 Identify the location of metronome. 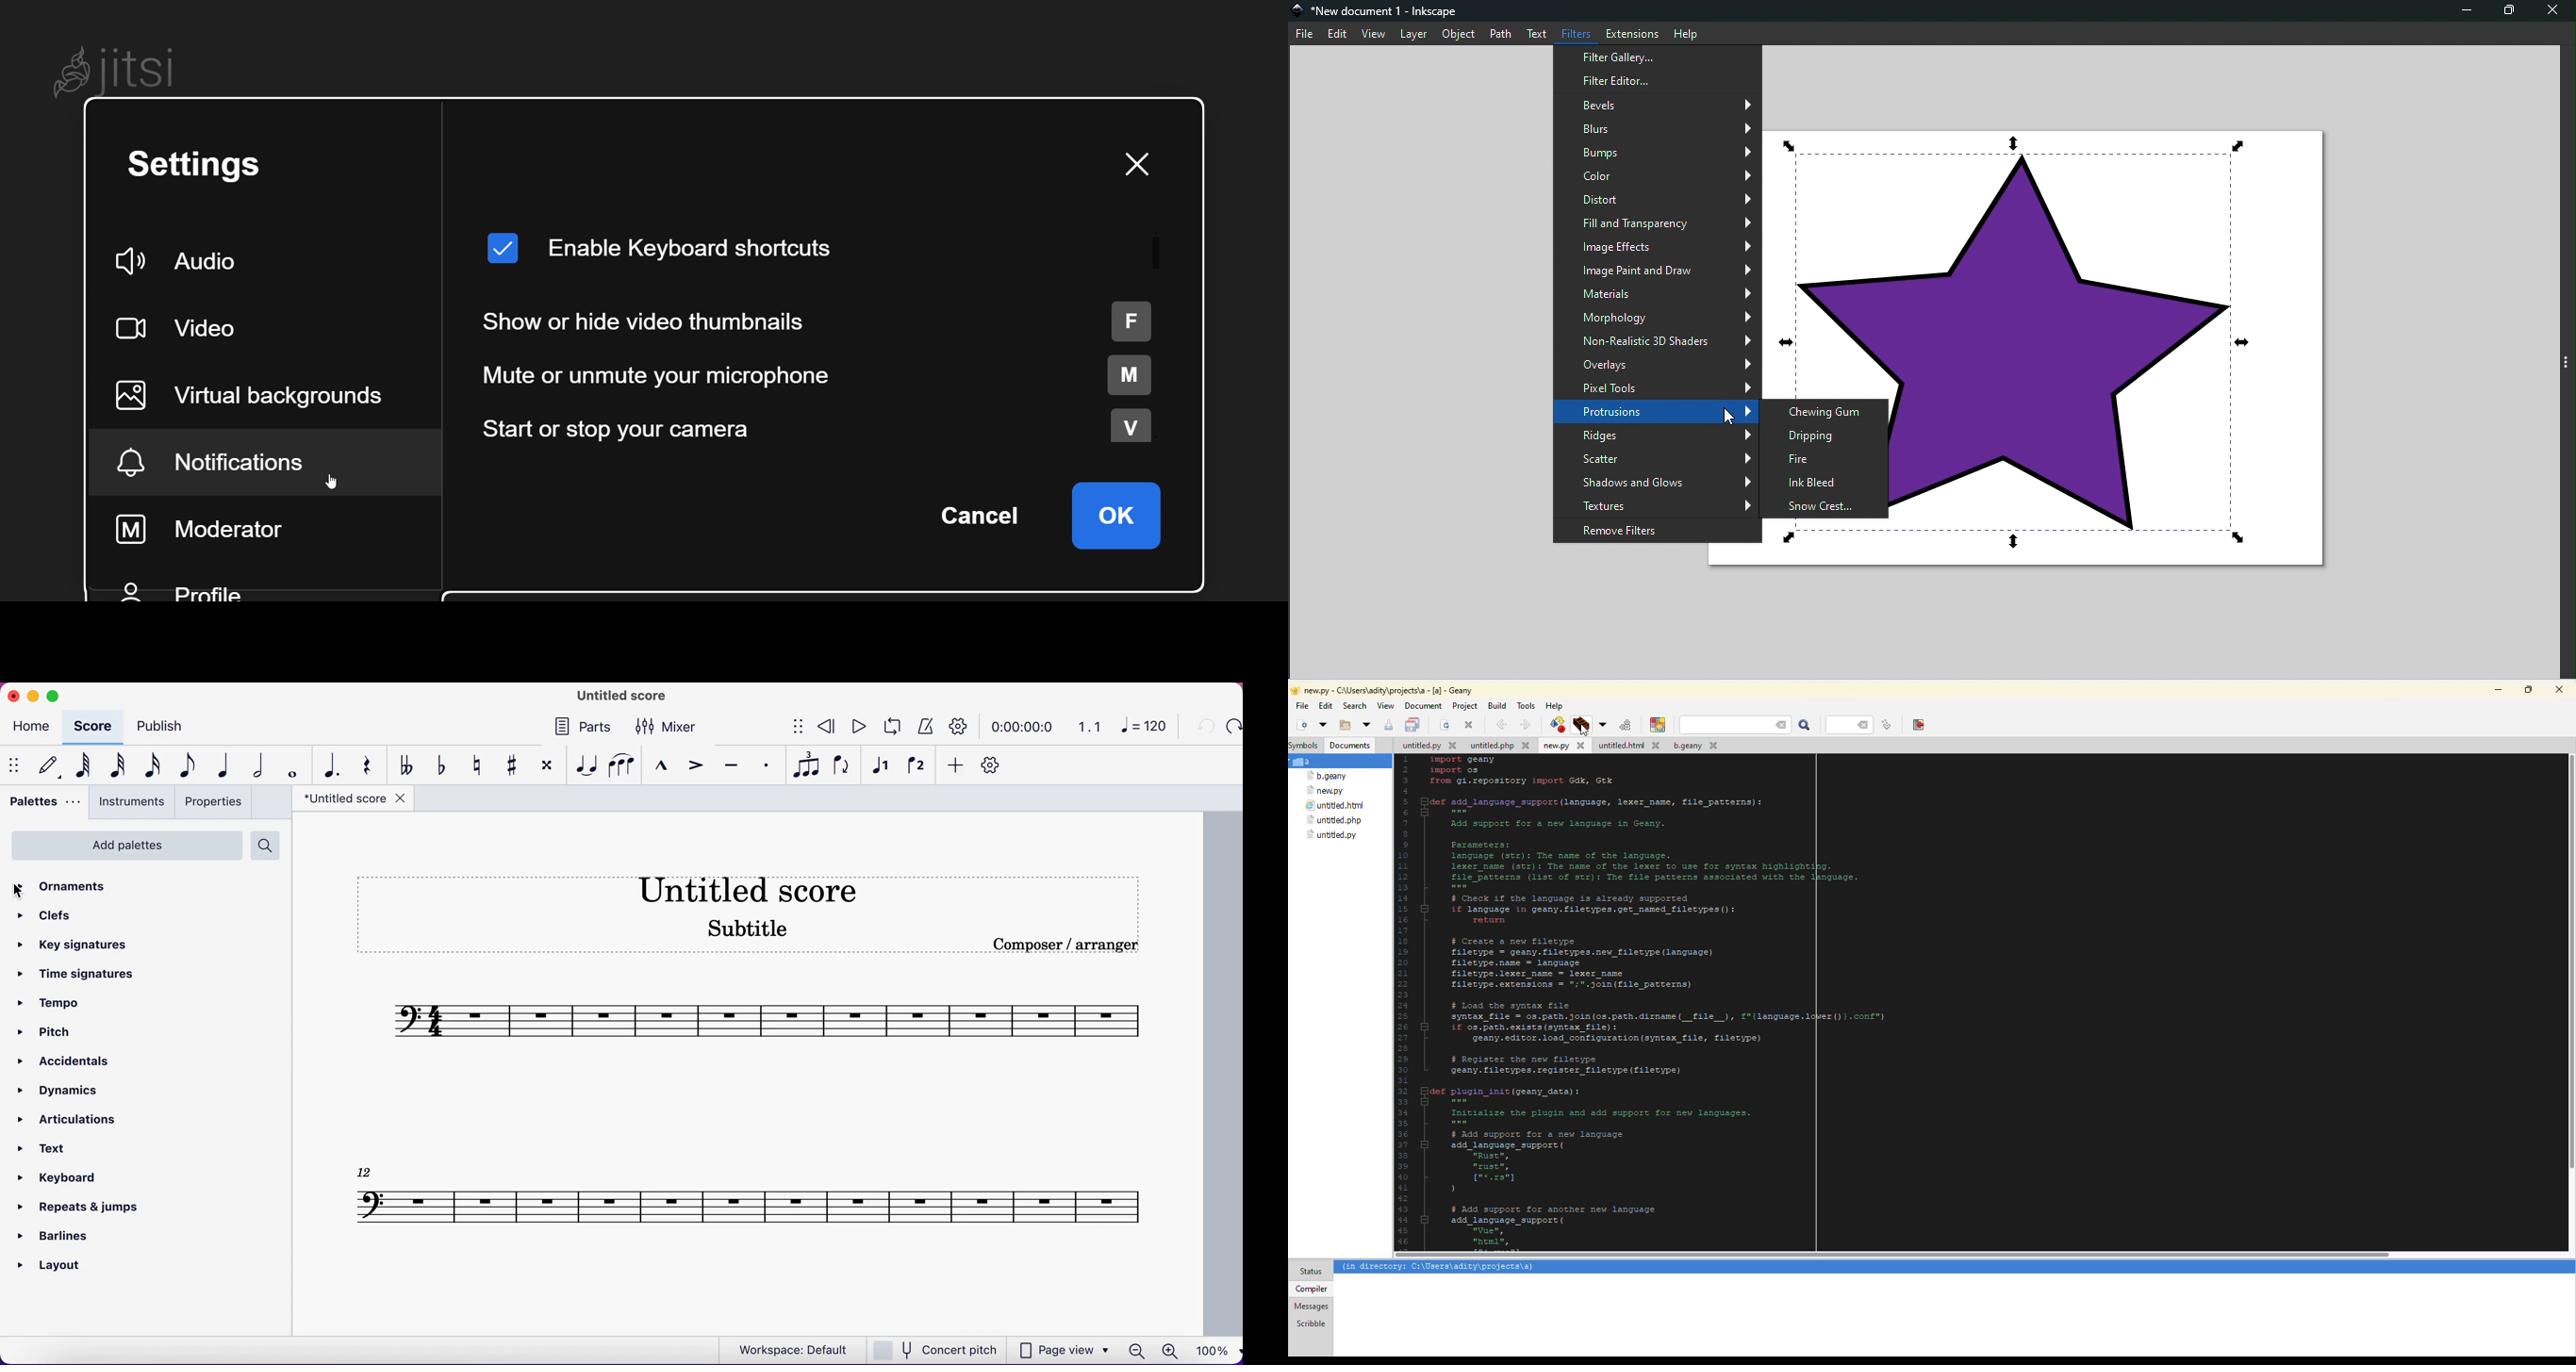
(924, 727).